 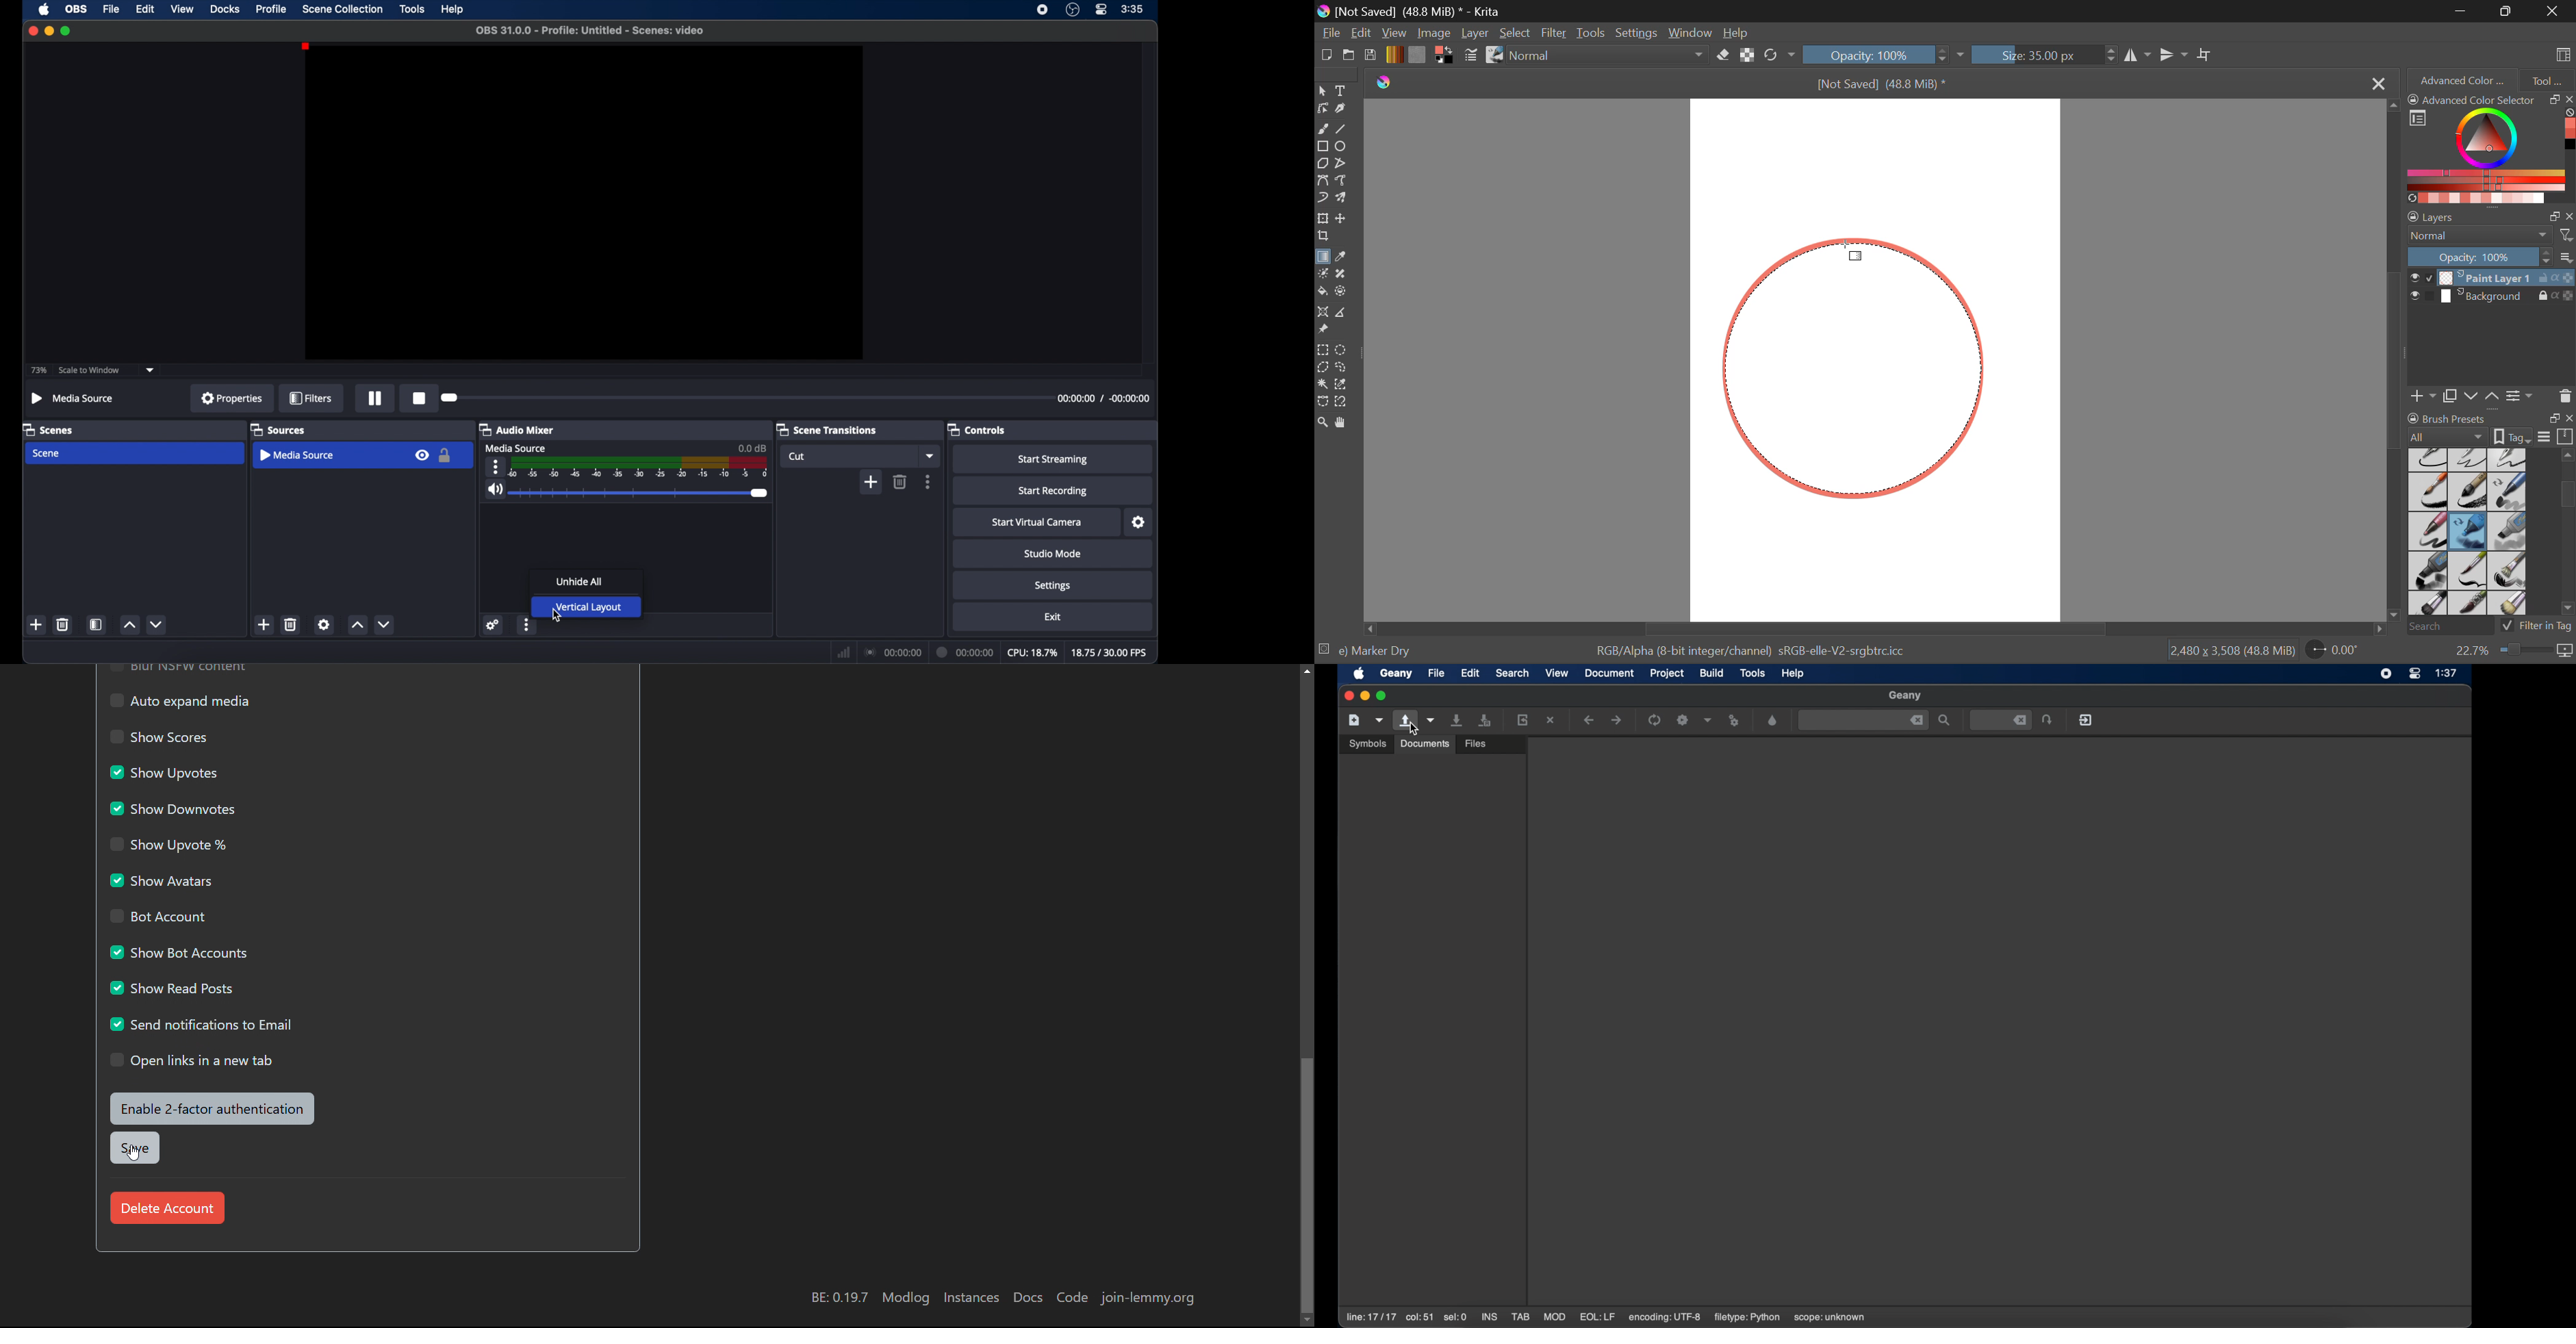 What do you see at coordinates (1054, 553) in the screenshot?
I see `studio mode` at bounding box center [1054, 553].